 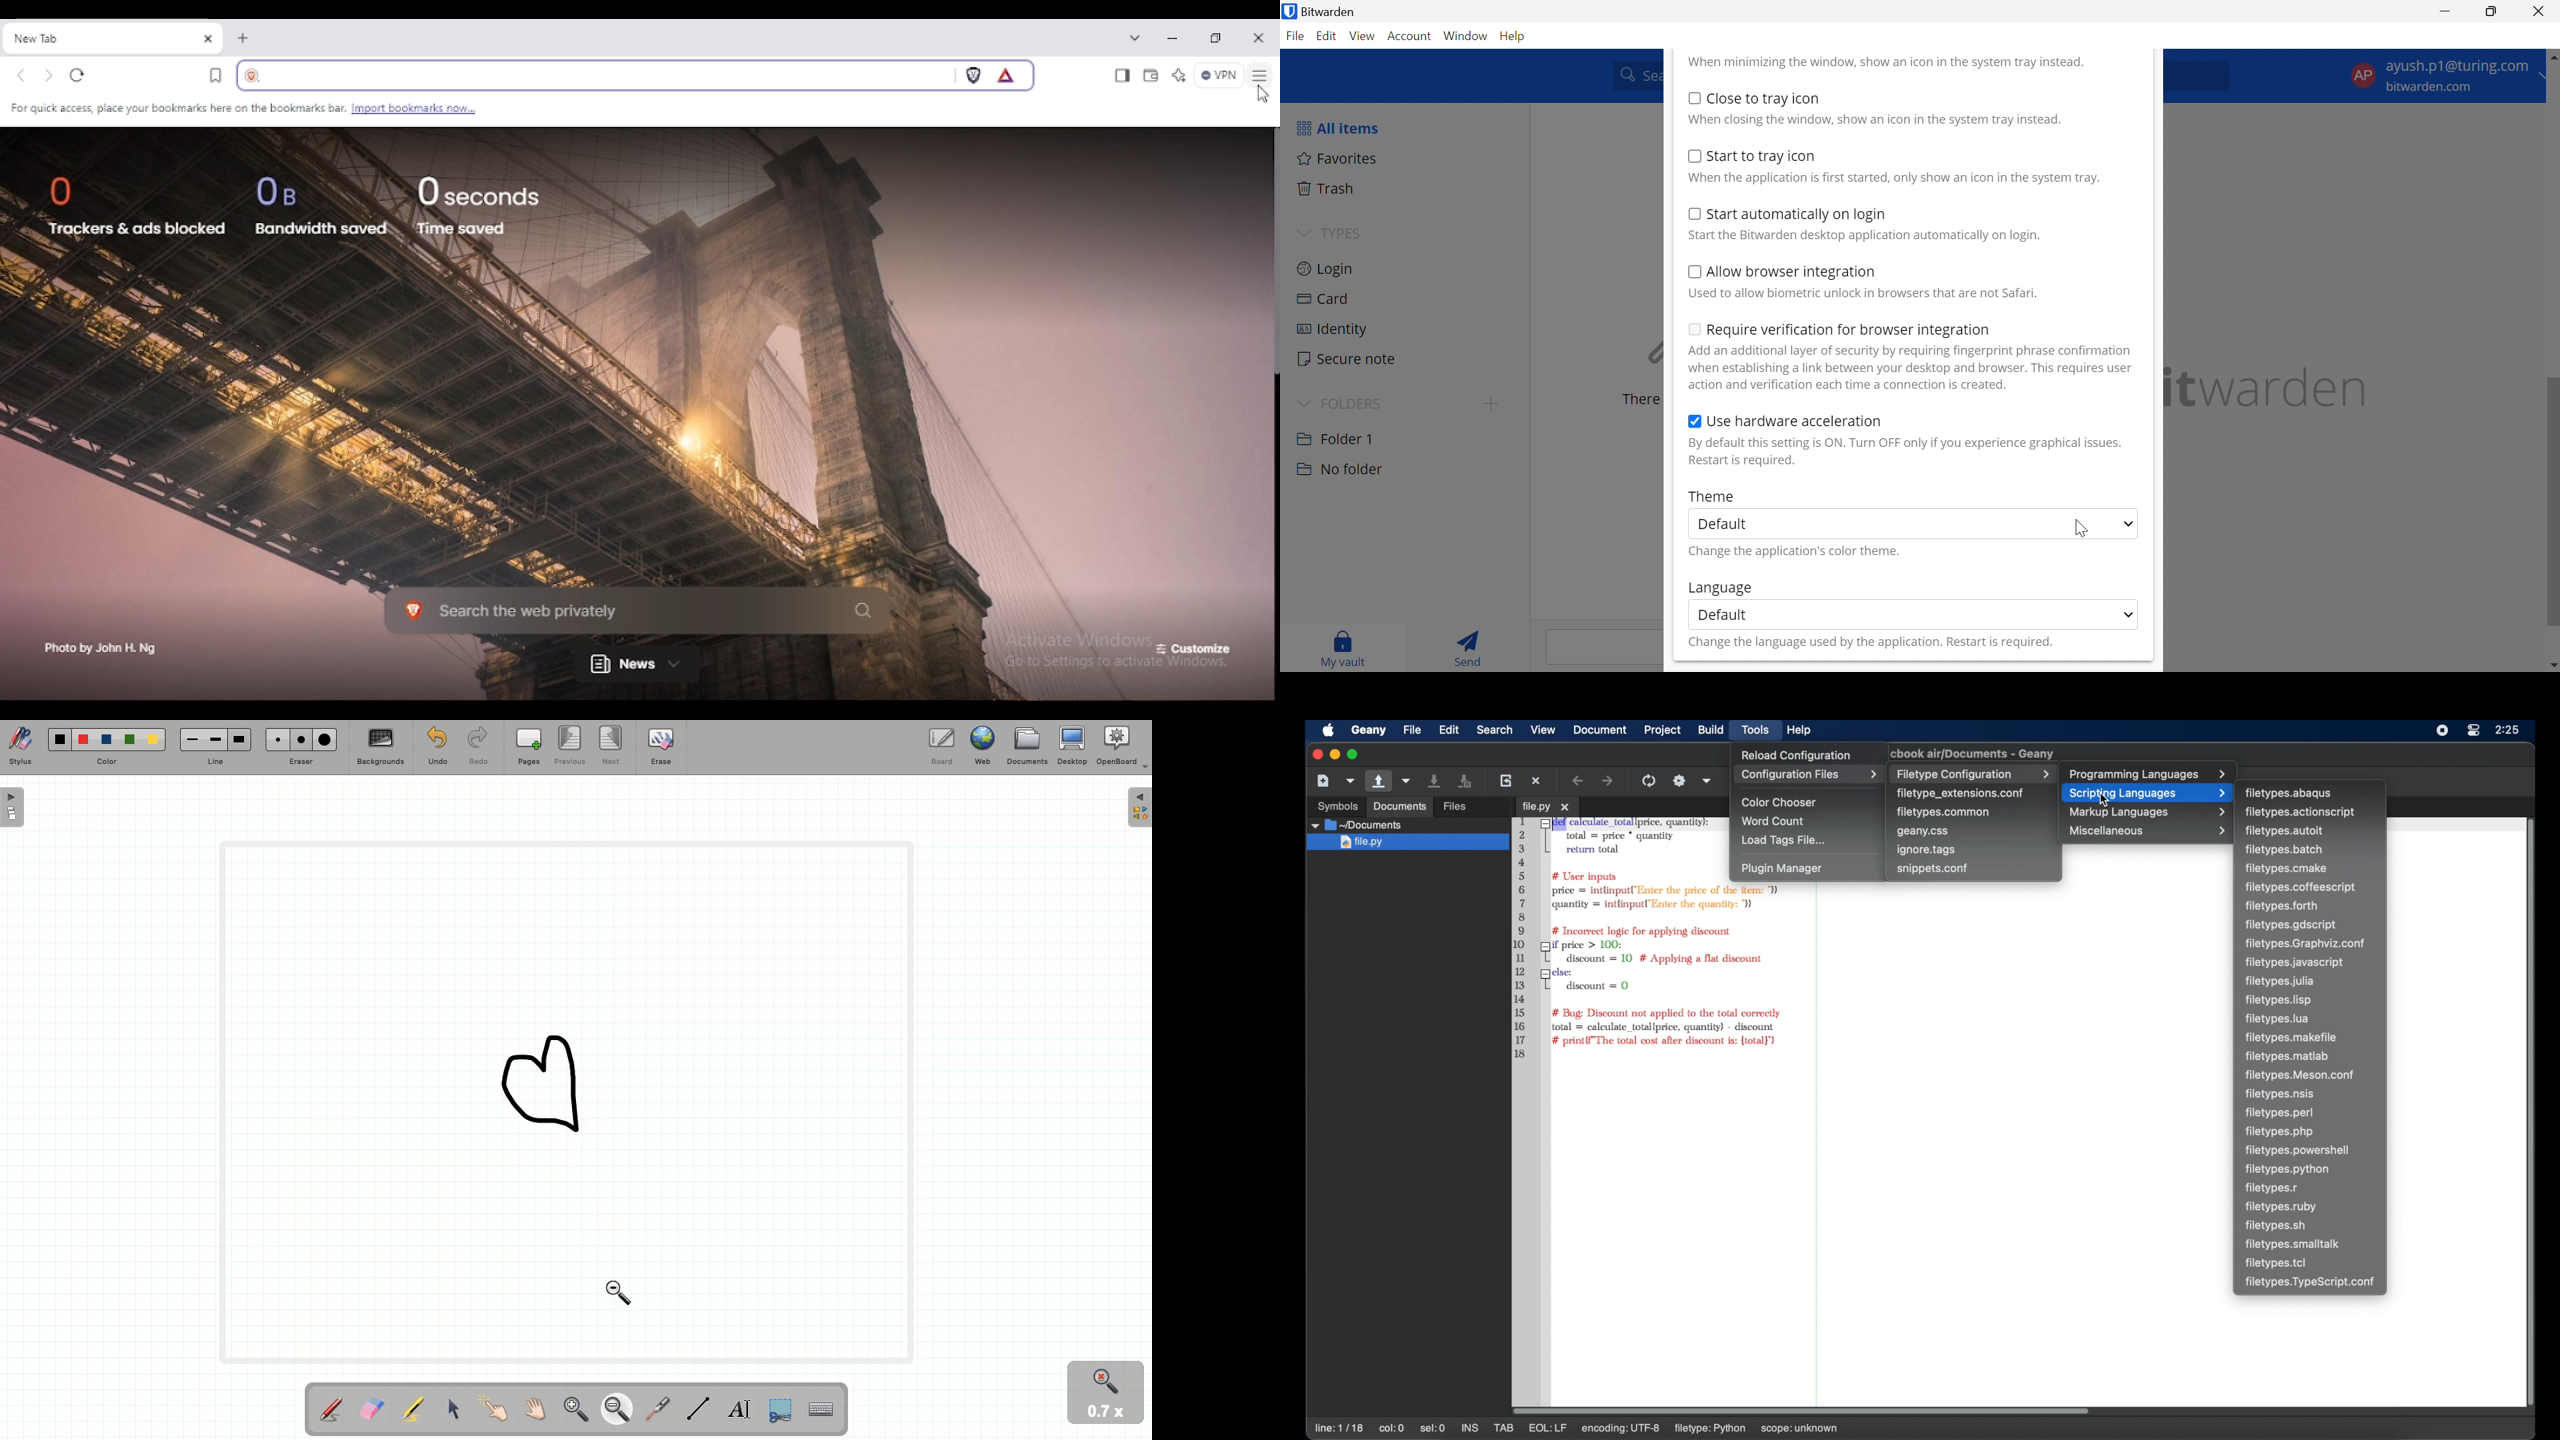 What do you see at coordinates (1637, 399) in the screenshot?
I see `There are no items to list.` at bounding box center [1637, 399].